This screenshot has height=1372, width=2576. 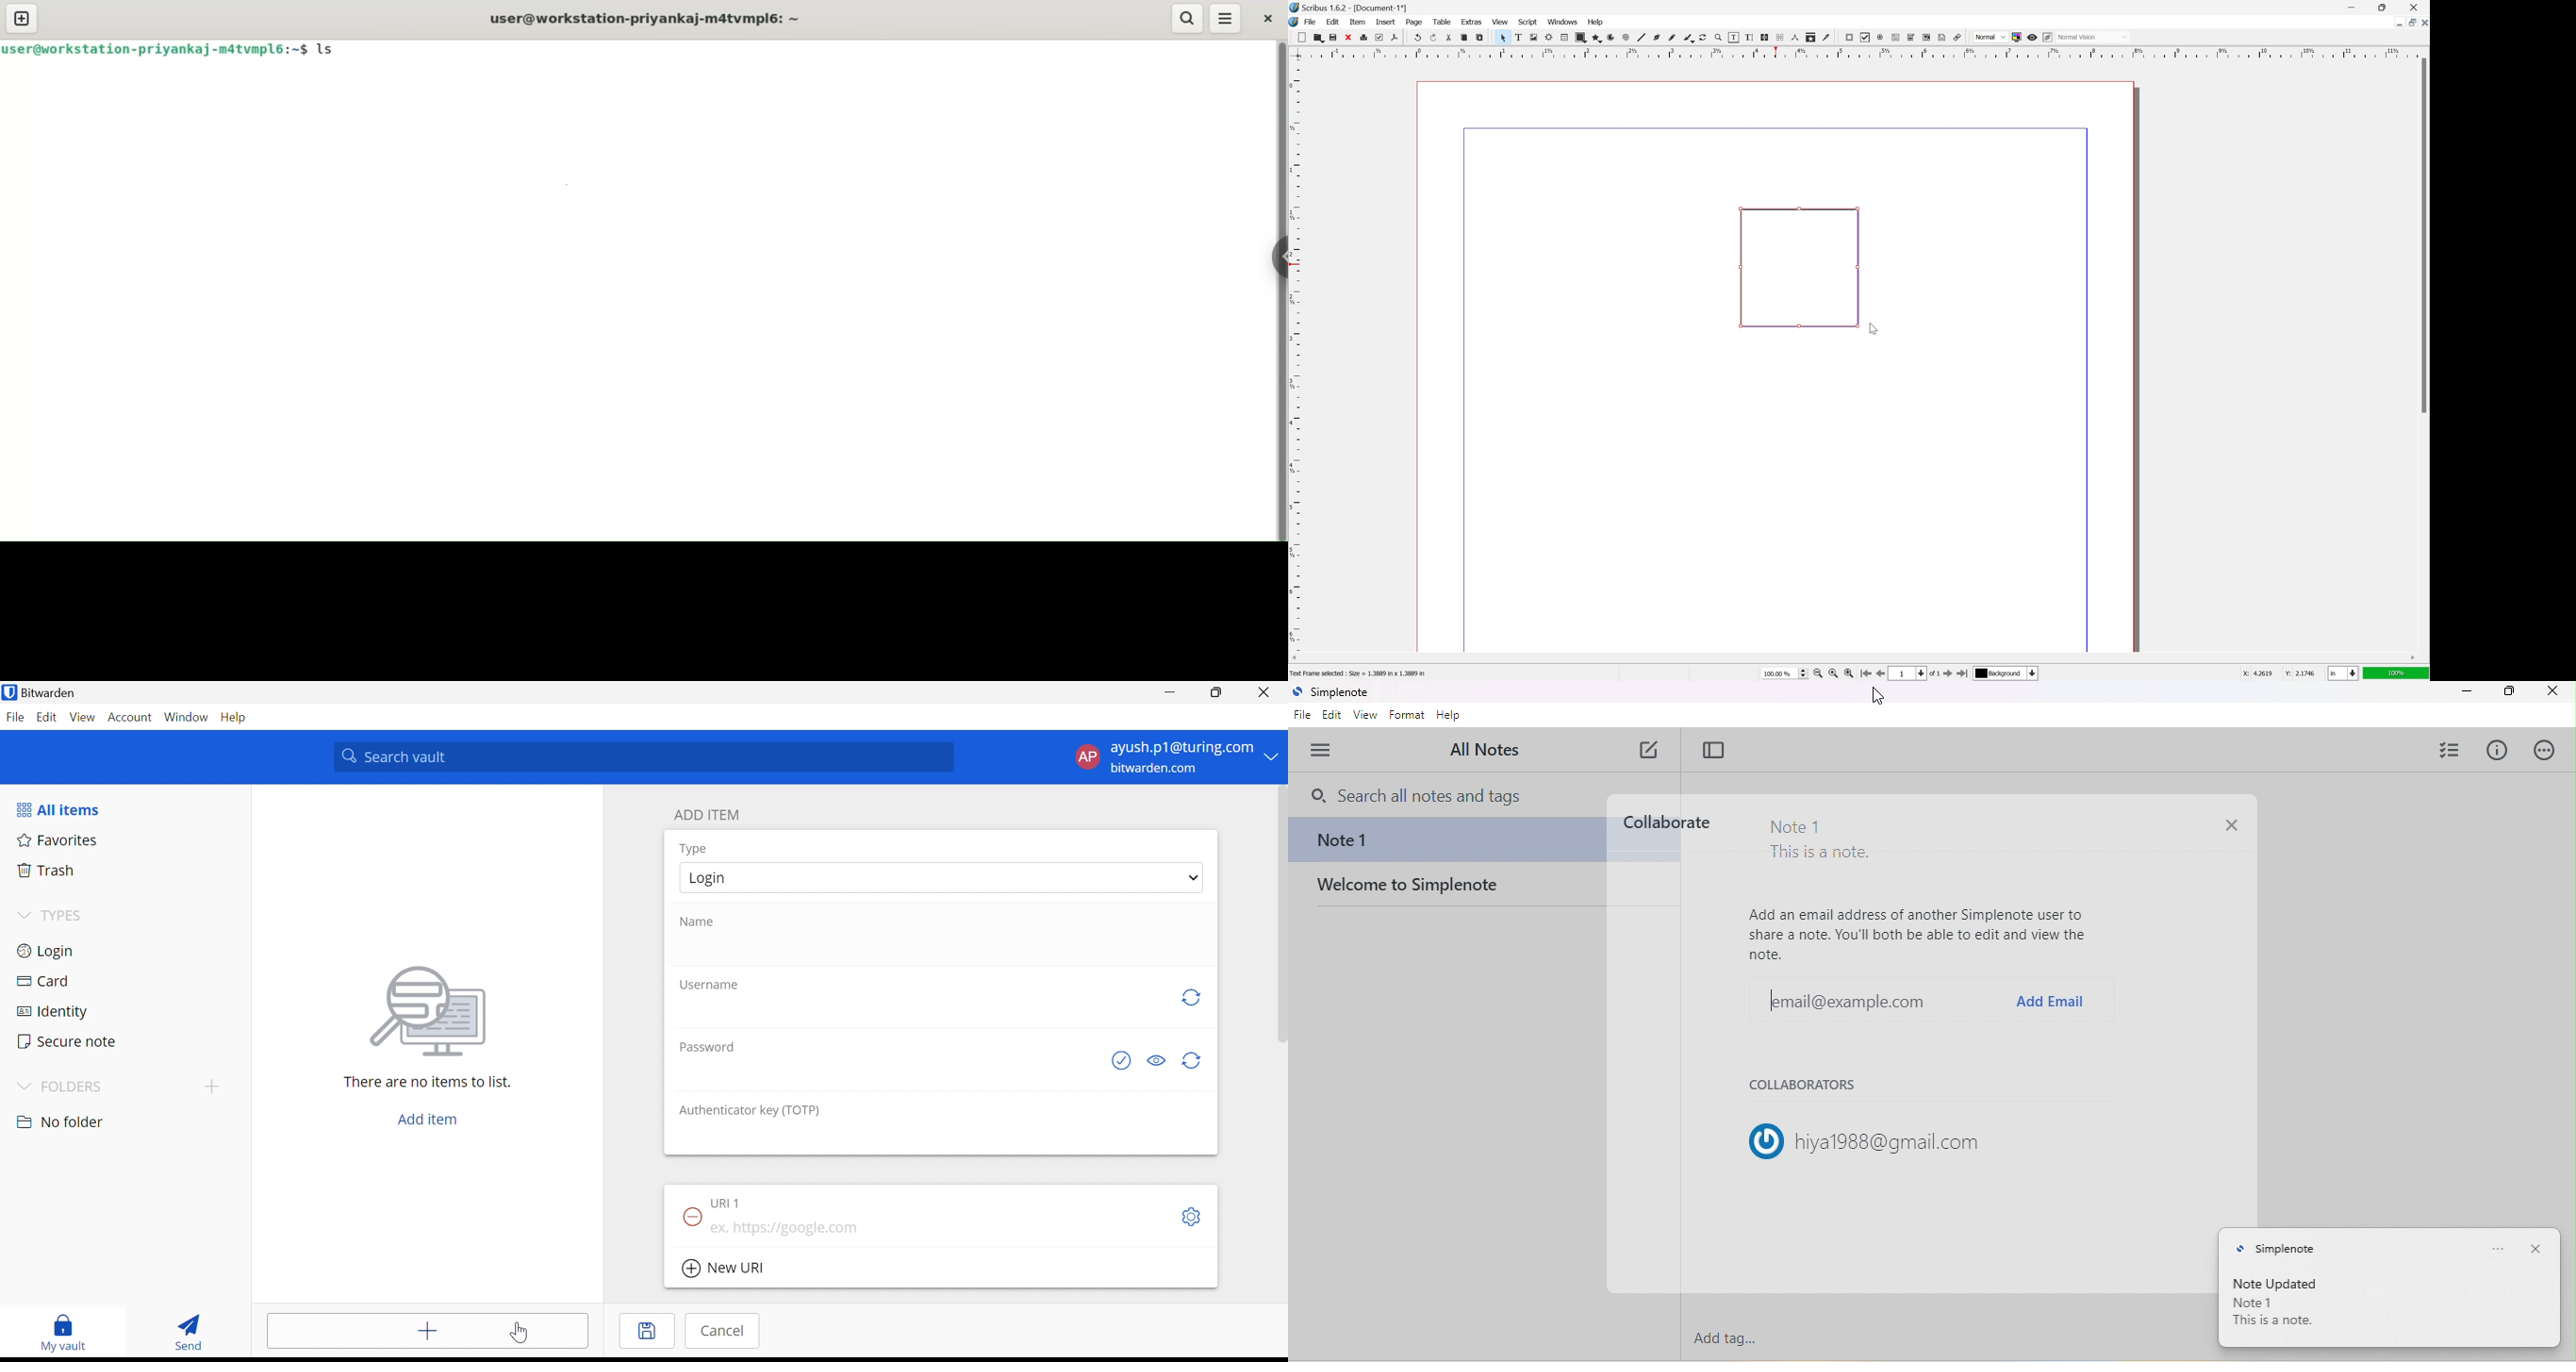 I want to click on collaborators, so click(x=1808, y=1088).